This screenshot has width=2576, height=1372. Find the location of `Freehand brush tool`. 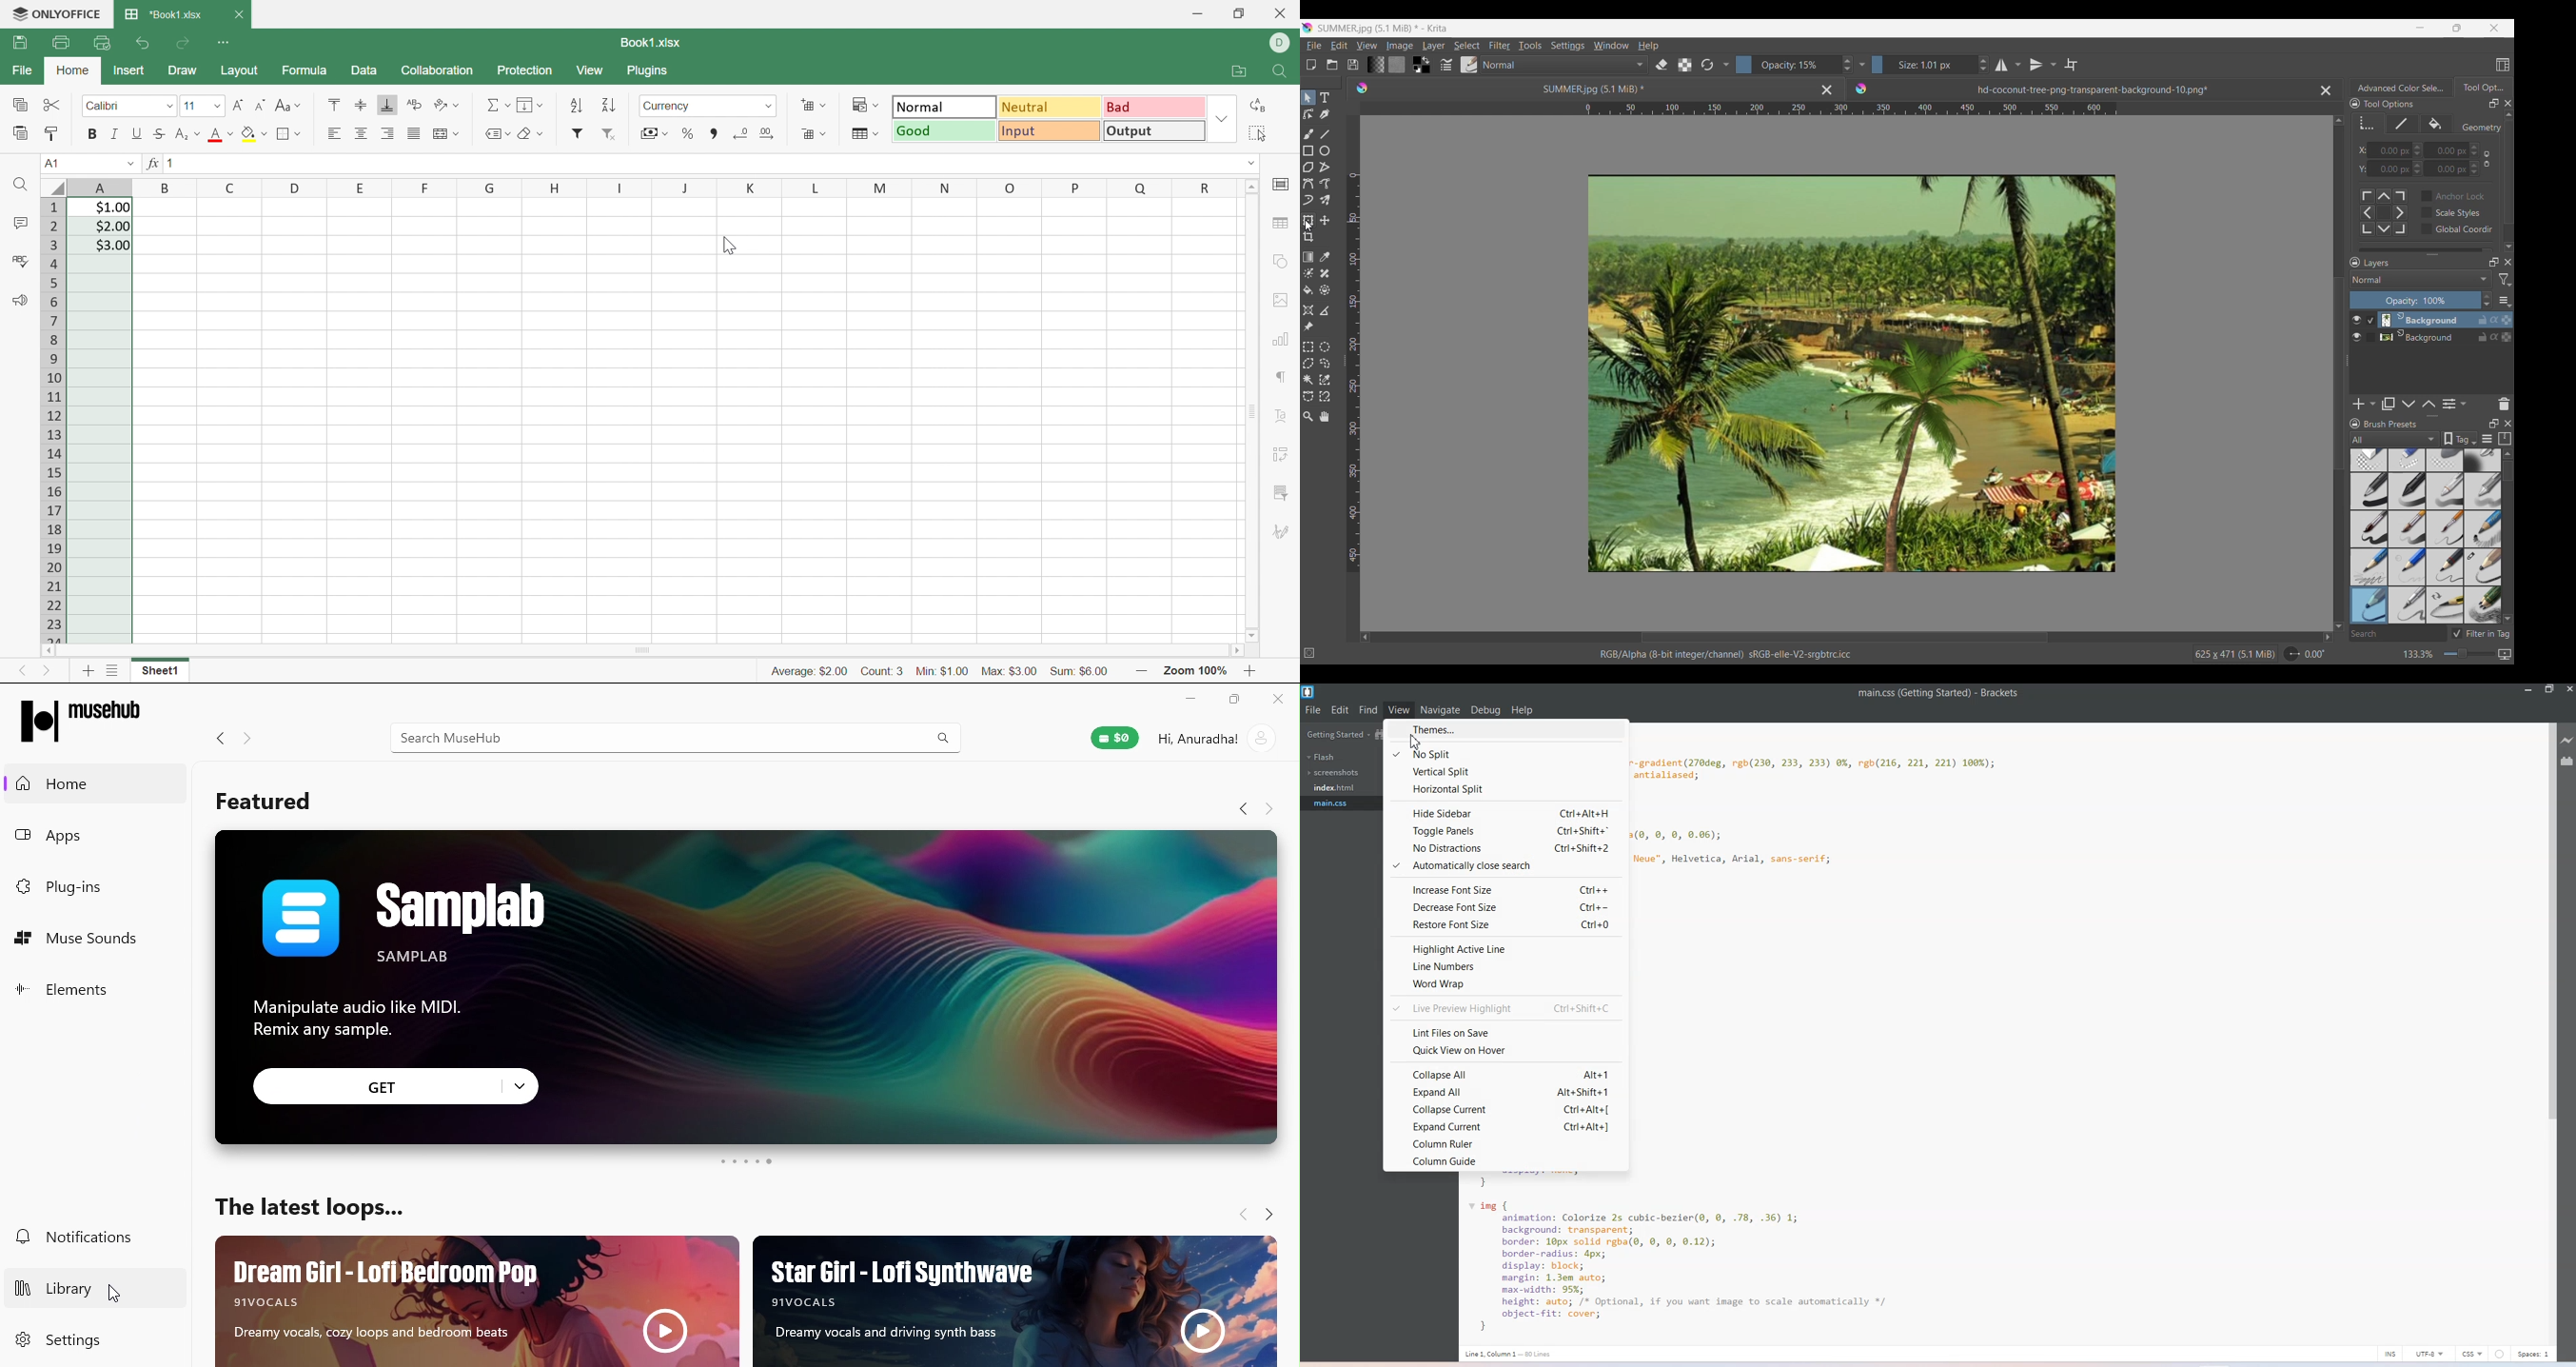

Freehand brush tool is located at coordinates (1308, 134).